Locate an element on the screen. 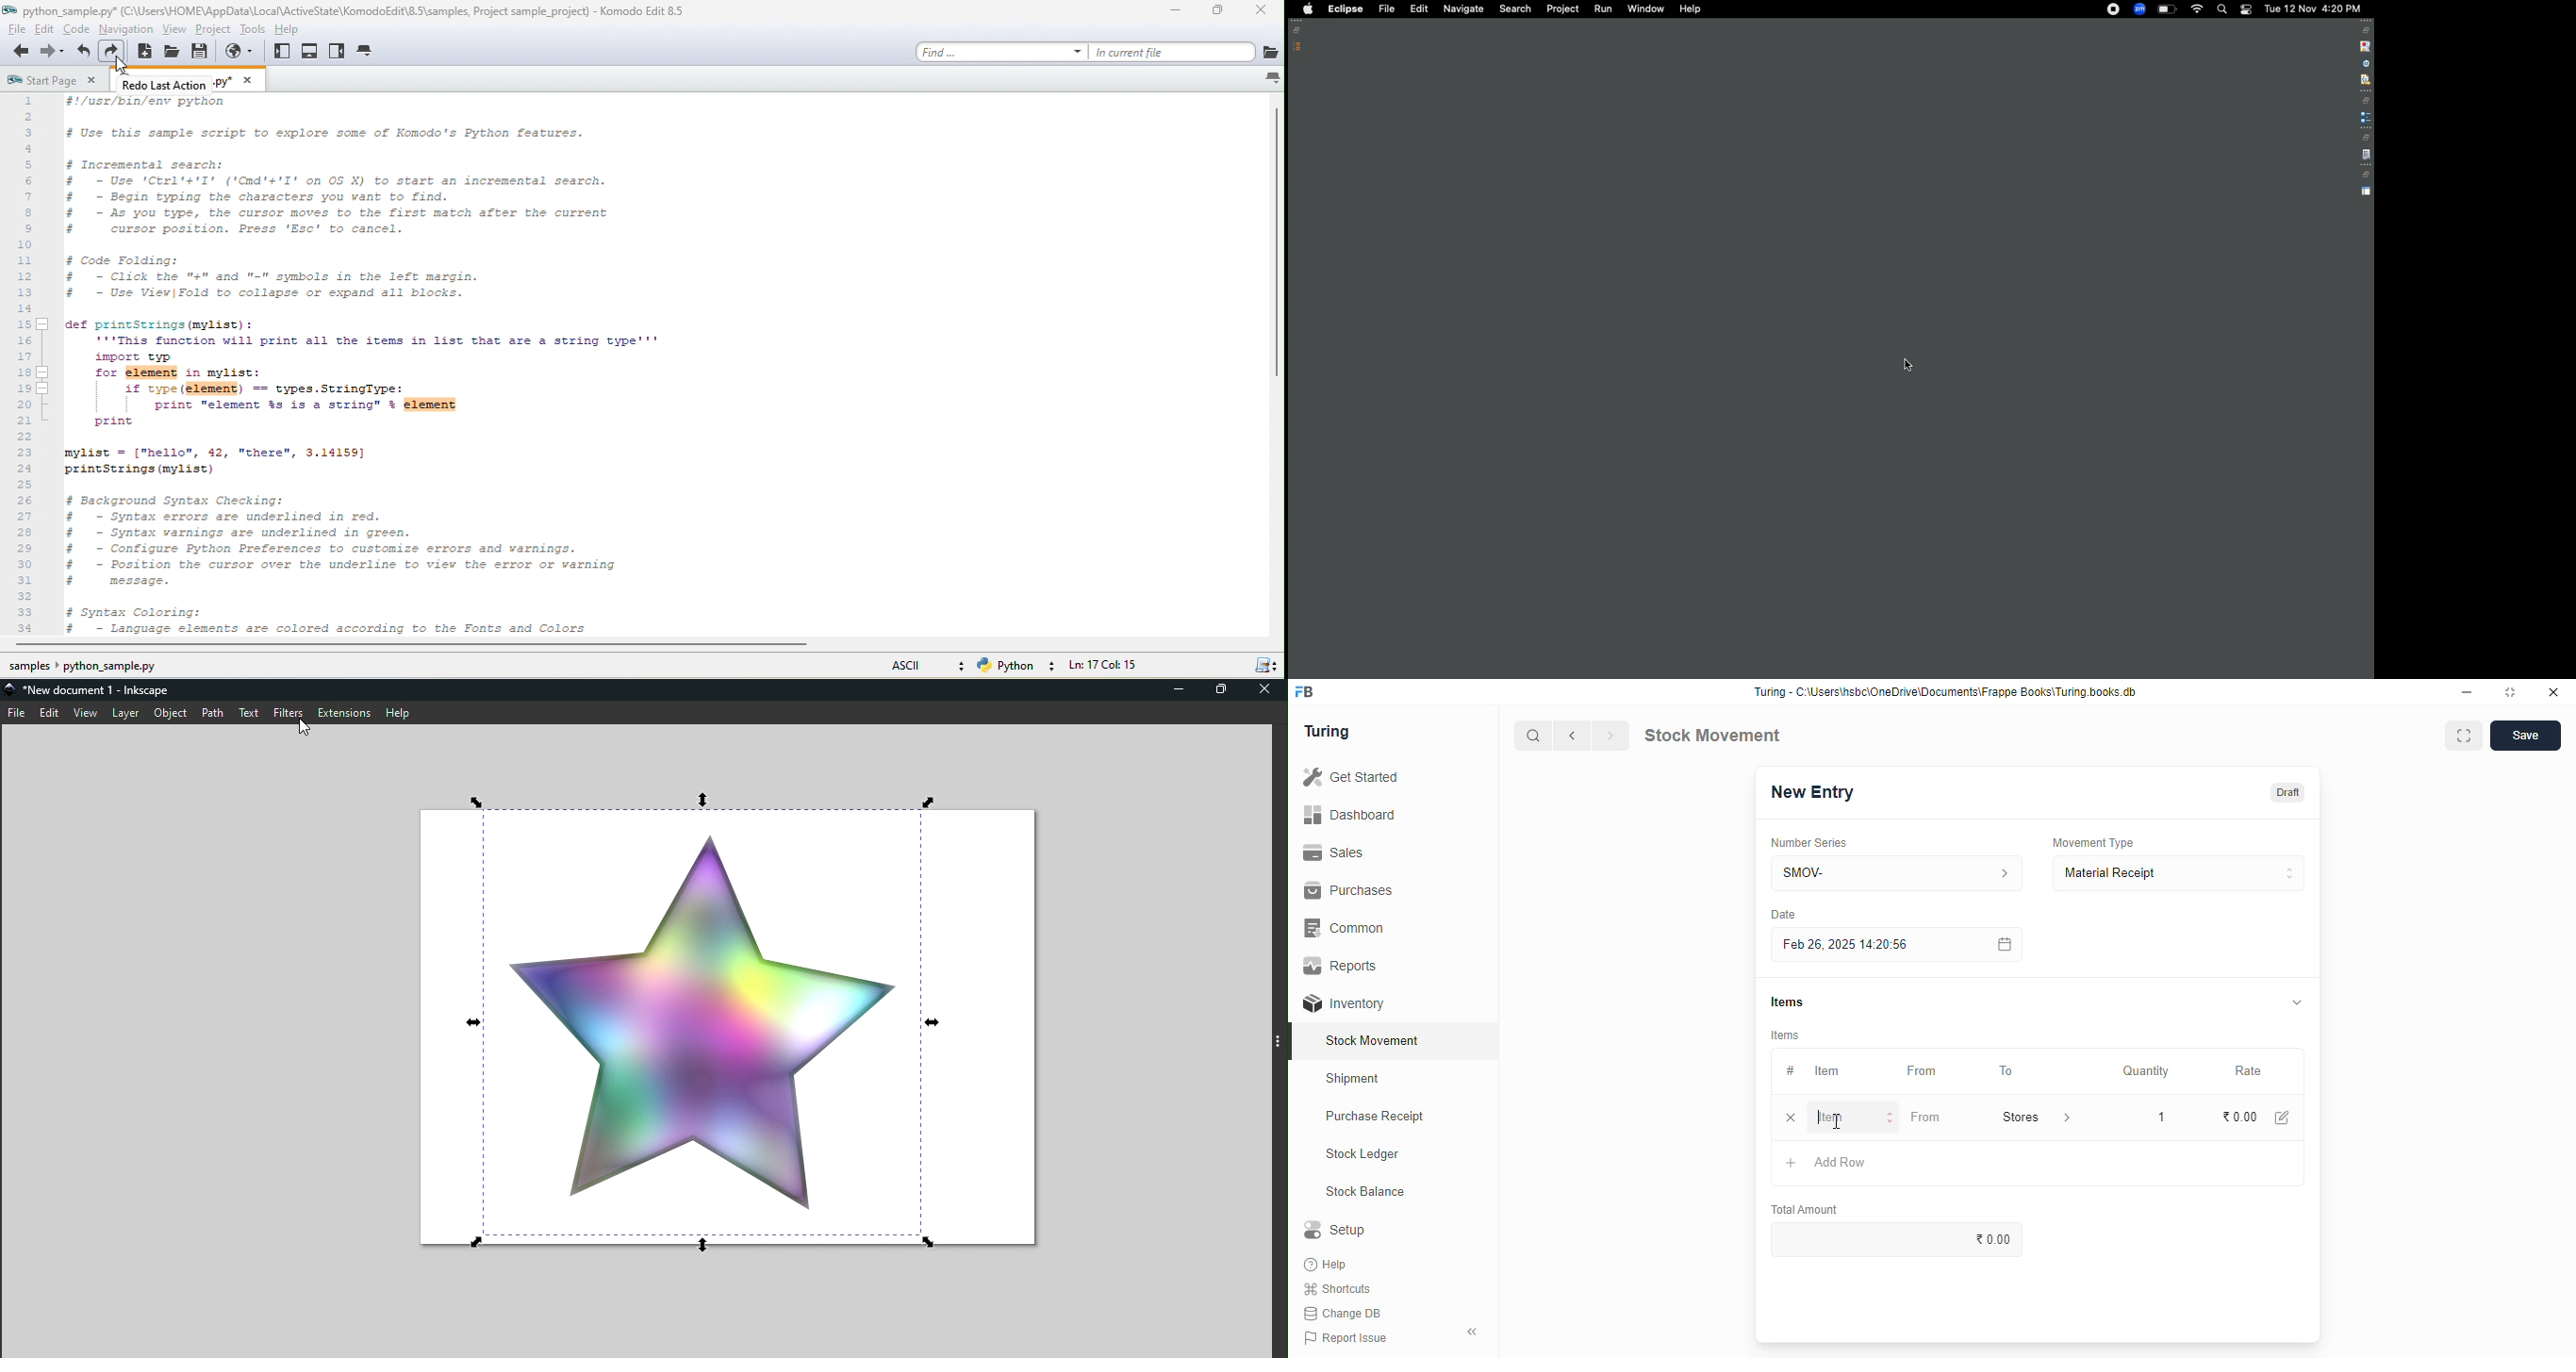 The image size is (2576, 1372). rate is located at coordinates (2249, 1071).